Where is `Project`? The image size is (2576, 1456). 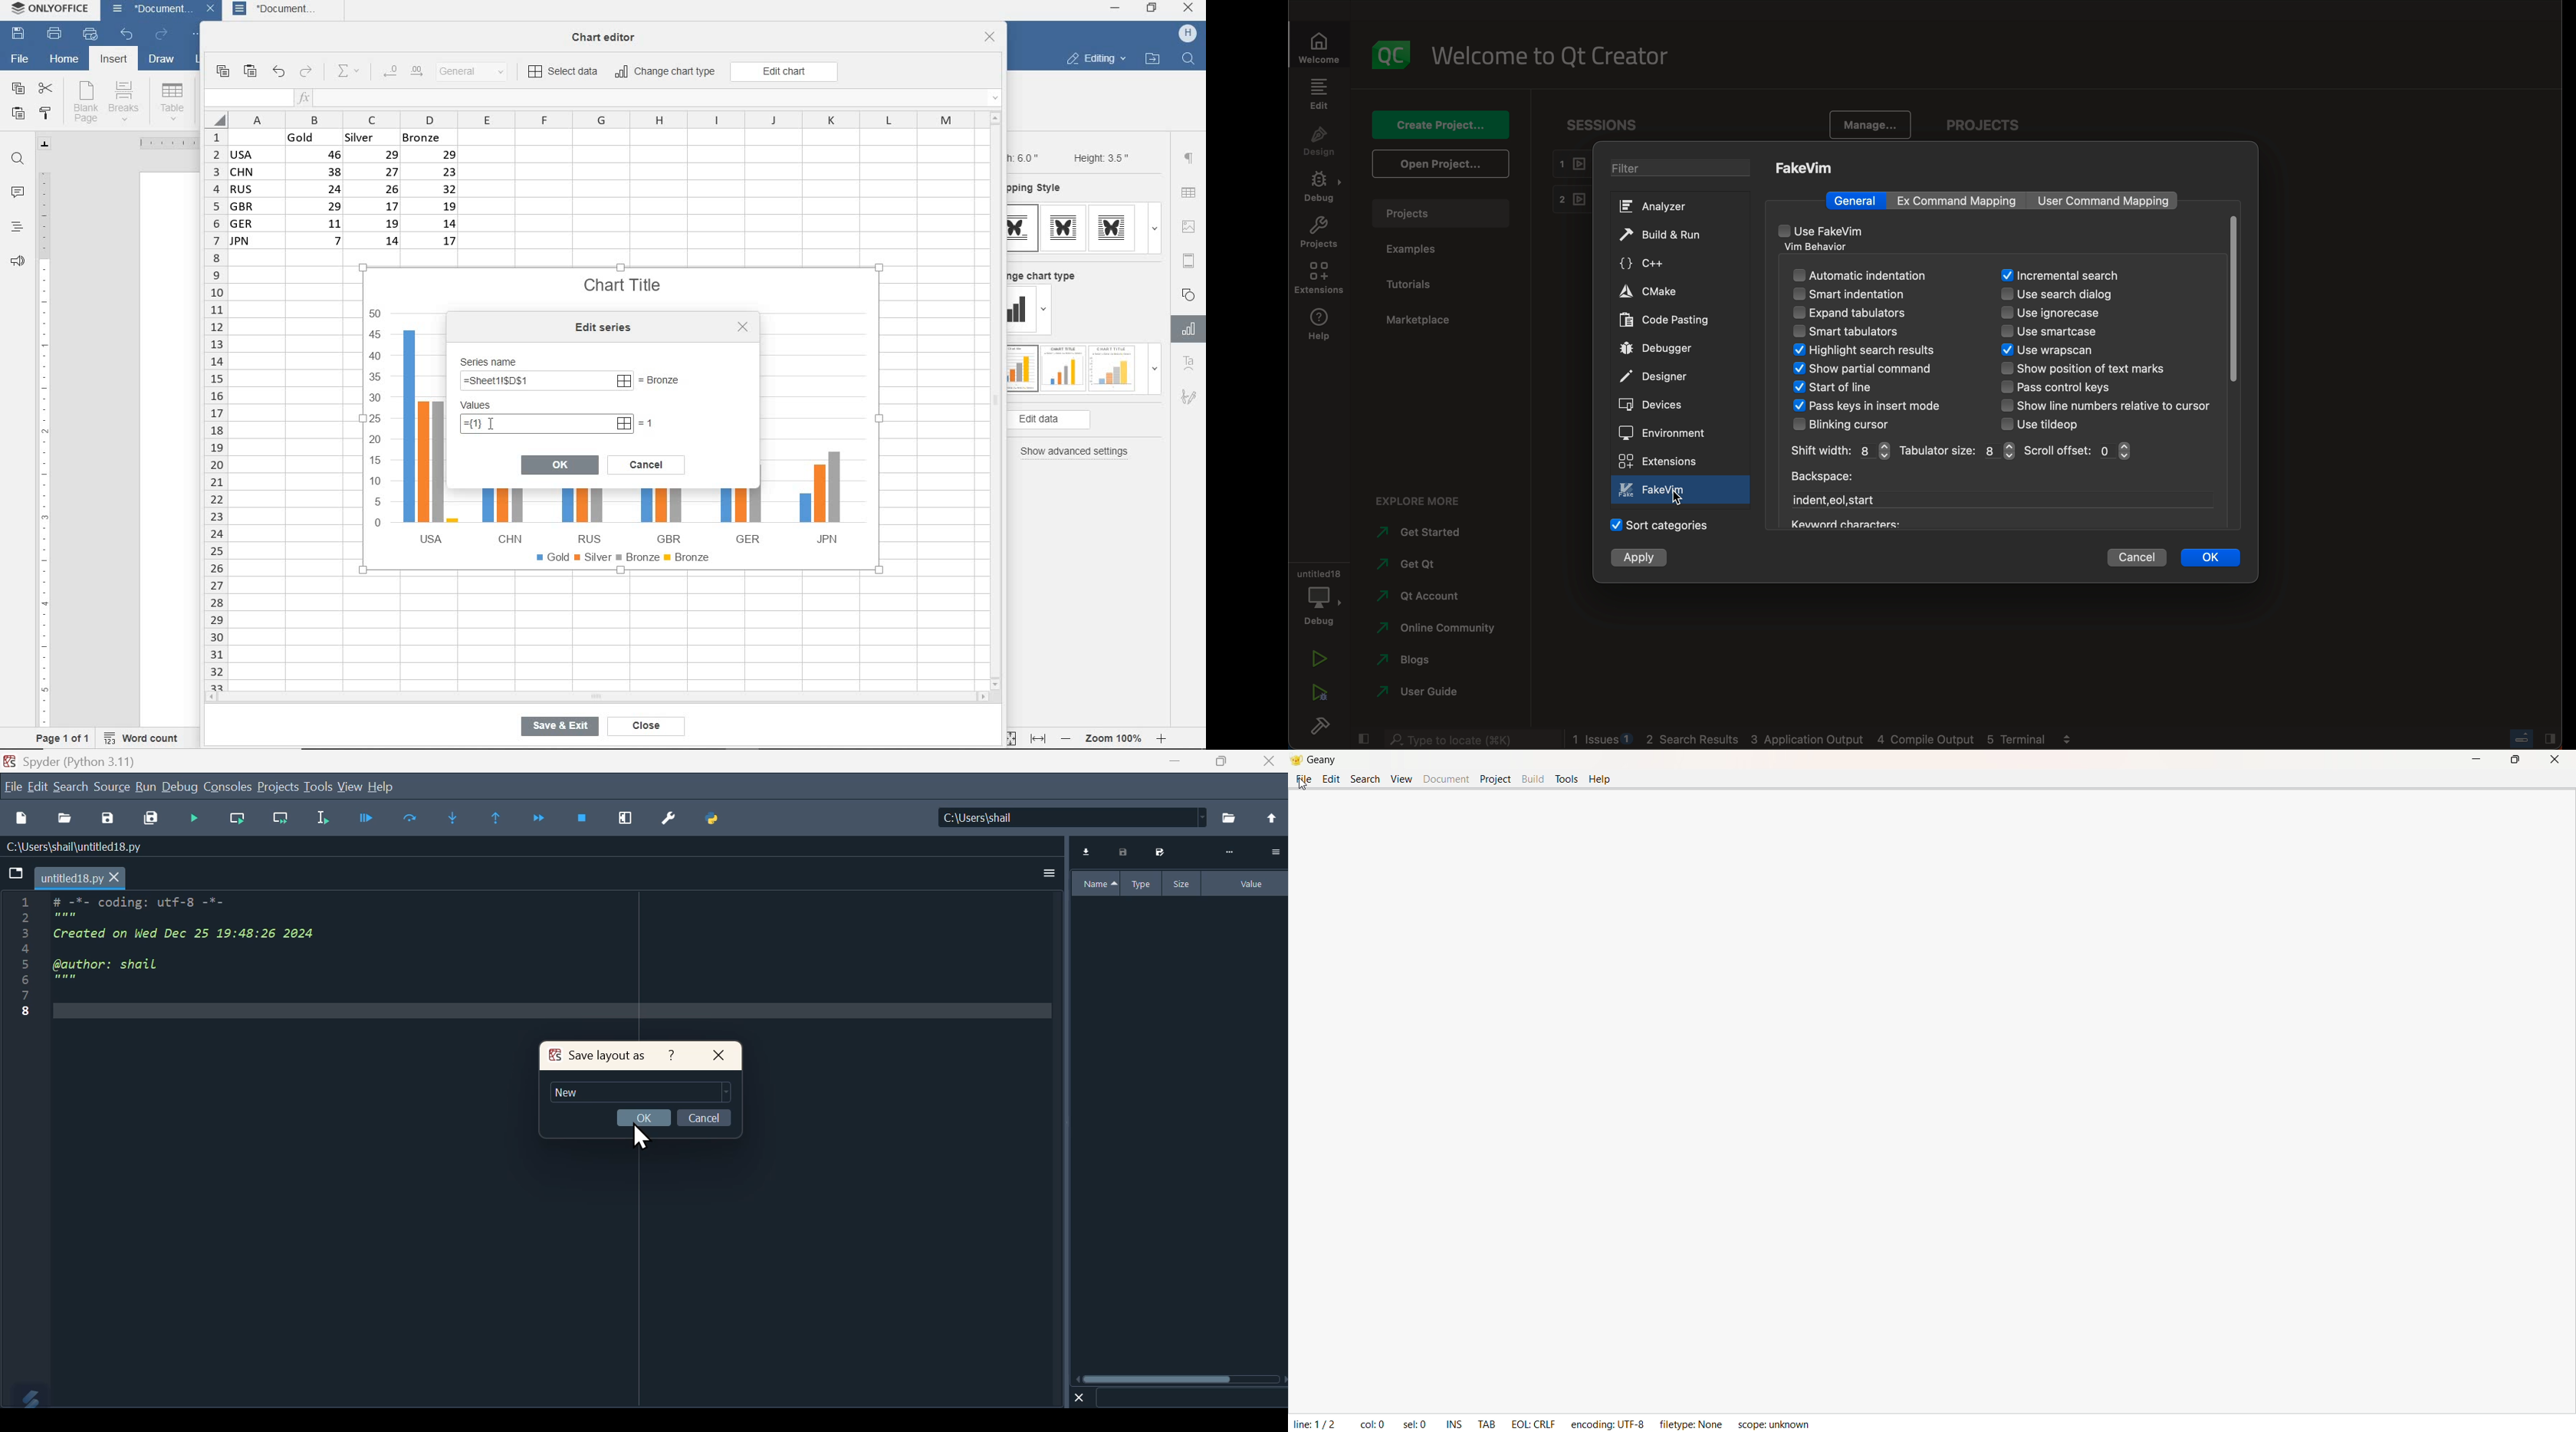
Project is located at coordinates (1495, 779).